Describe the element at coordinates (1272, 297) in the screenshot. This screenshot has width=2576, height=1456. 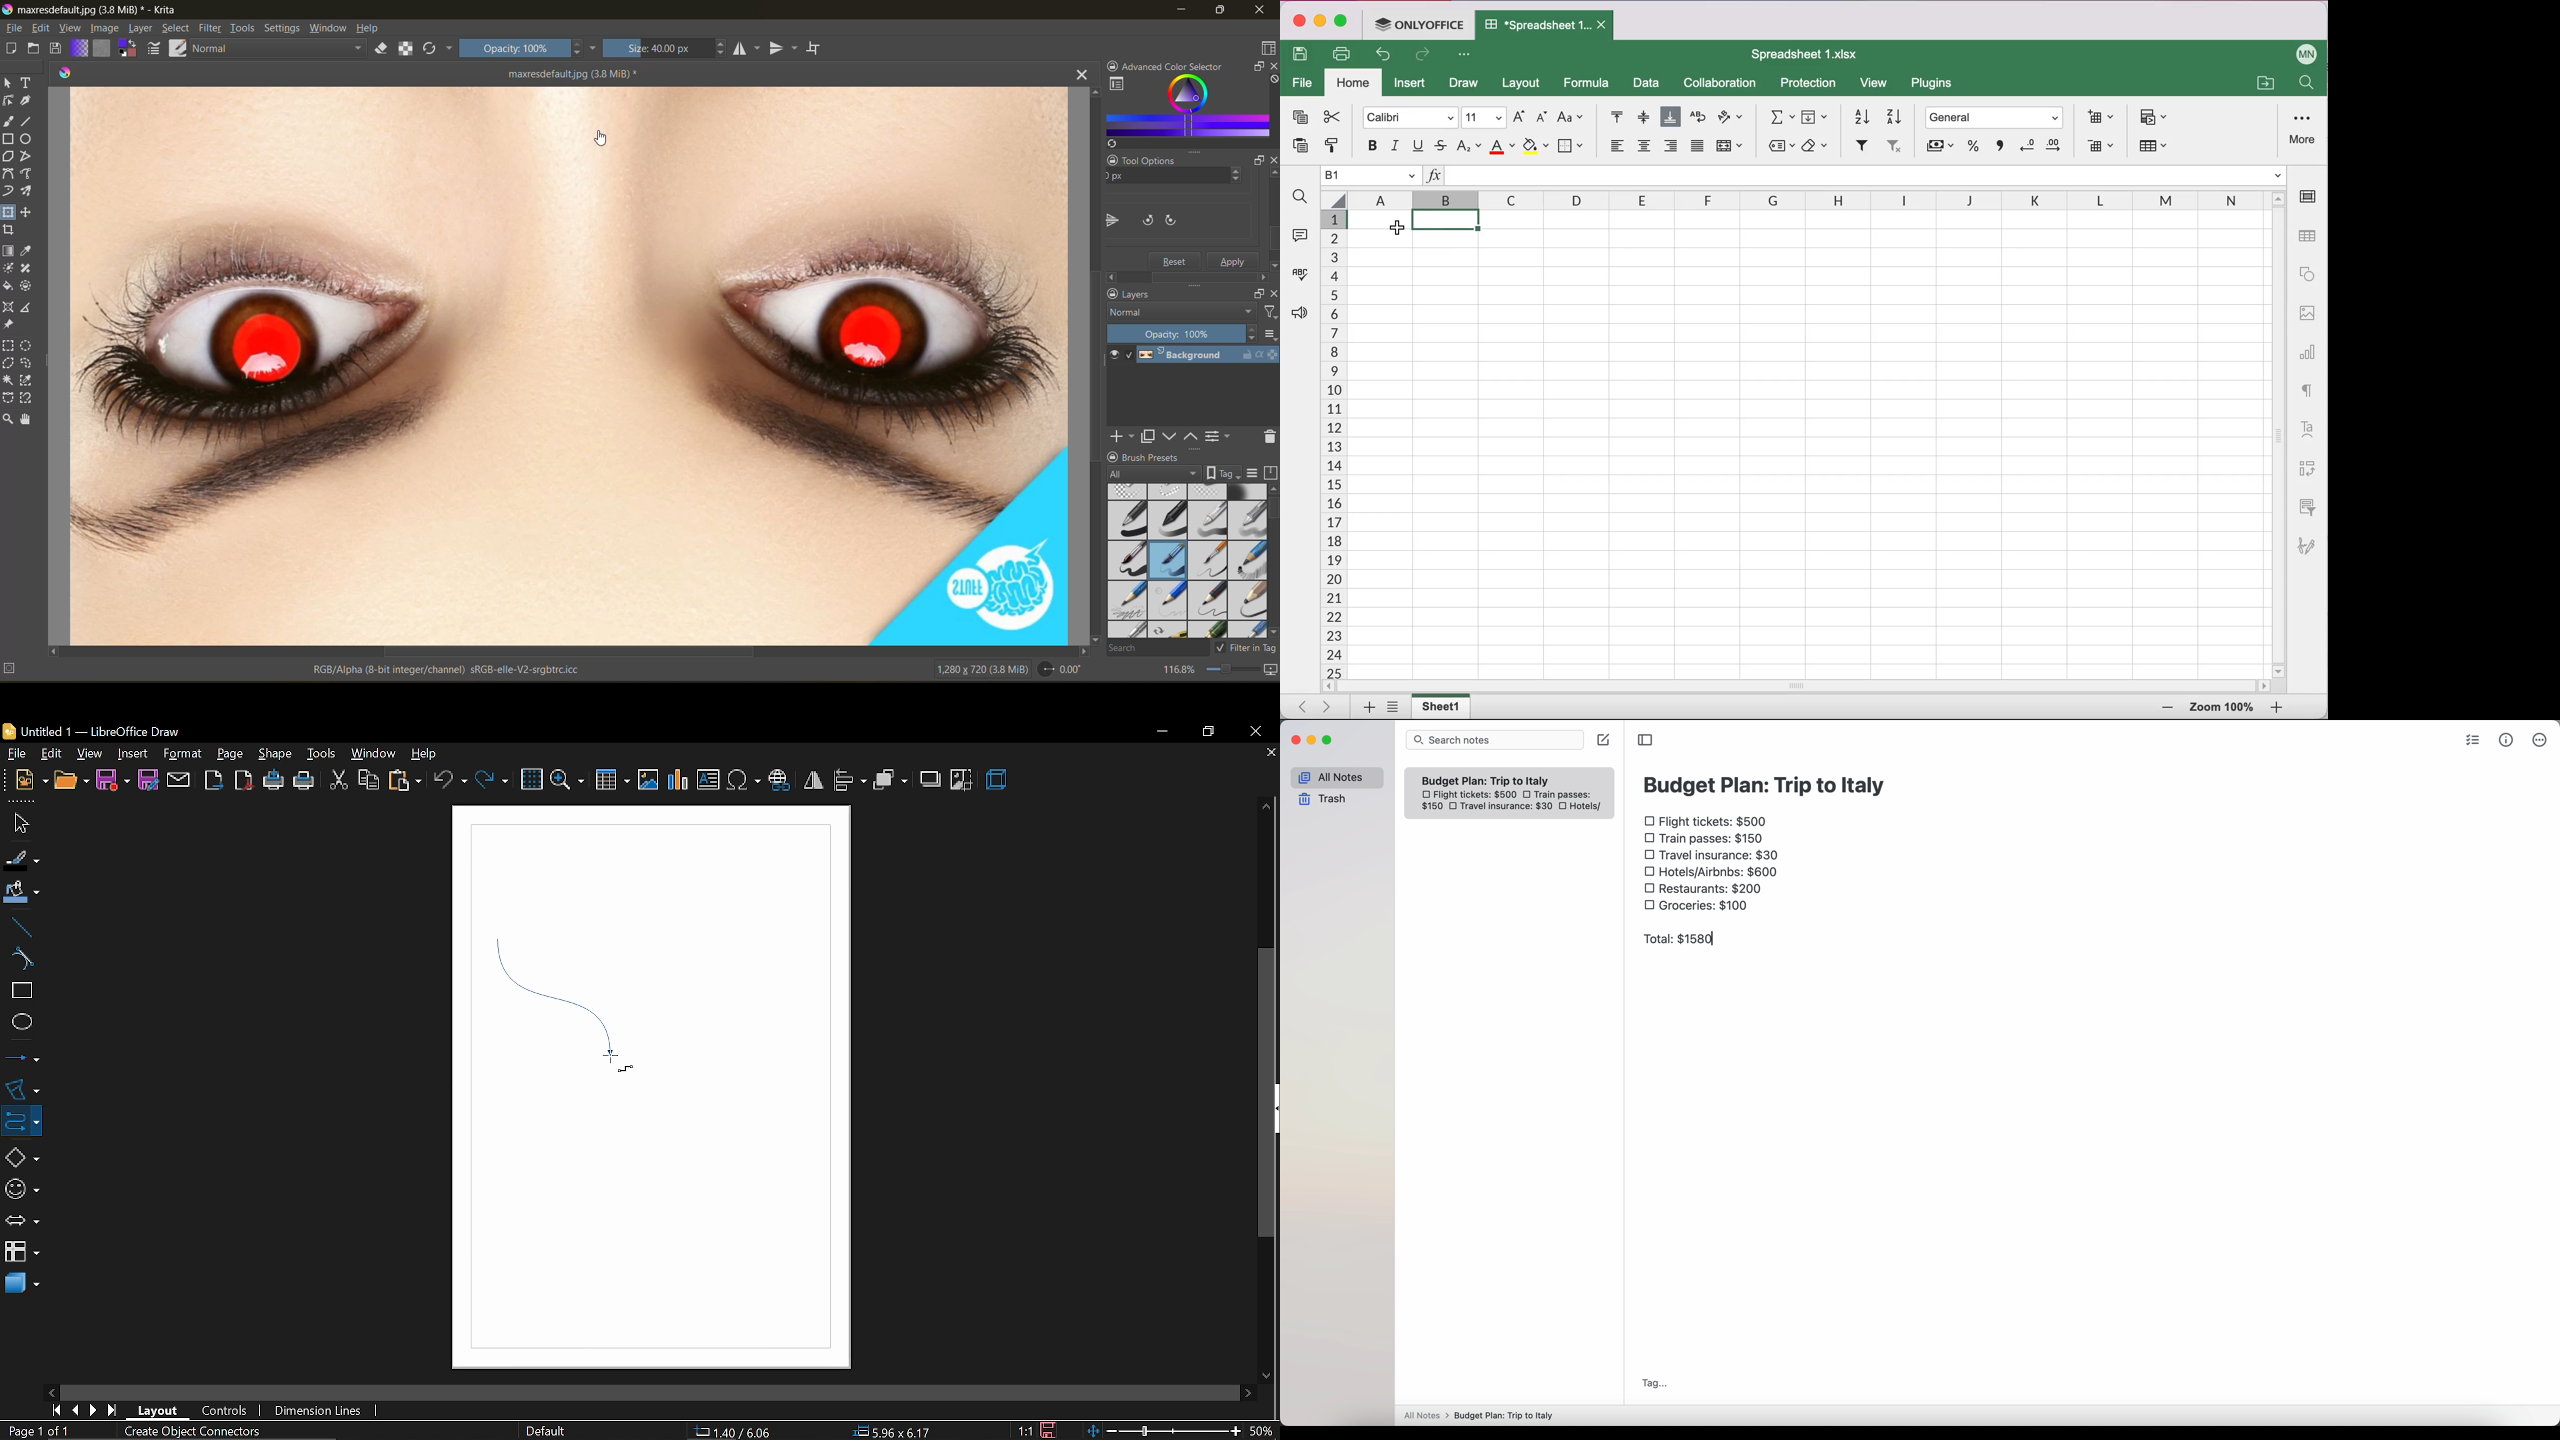
I see `close docker` at that location.